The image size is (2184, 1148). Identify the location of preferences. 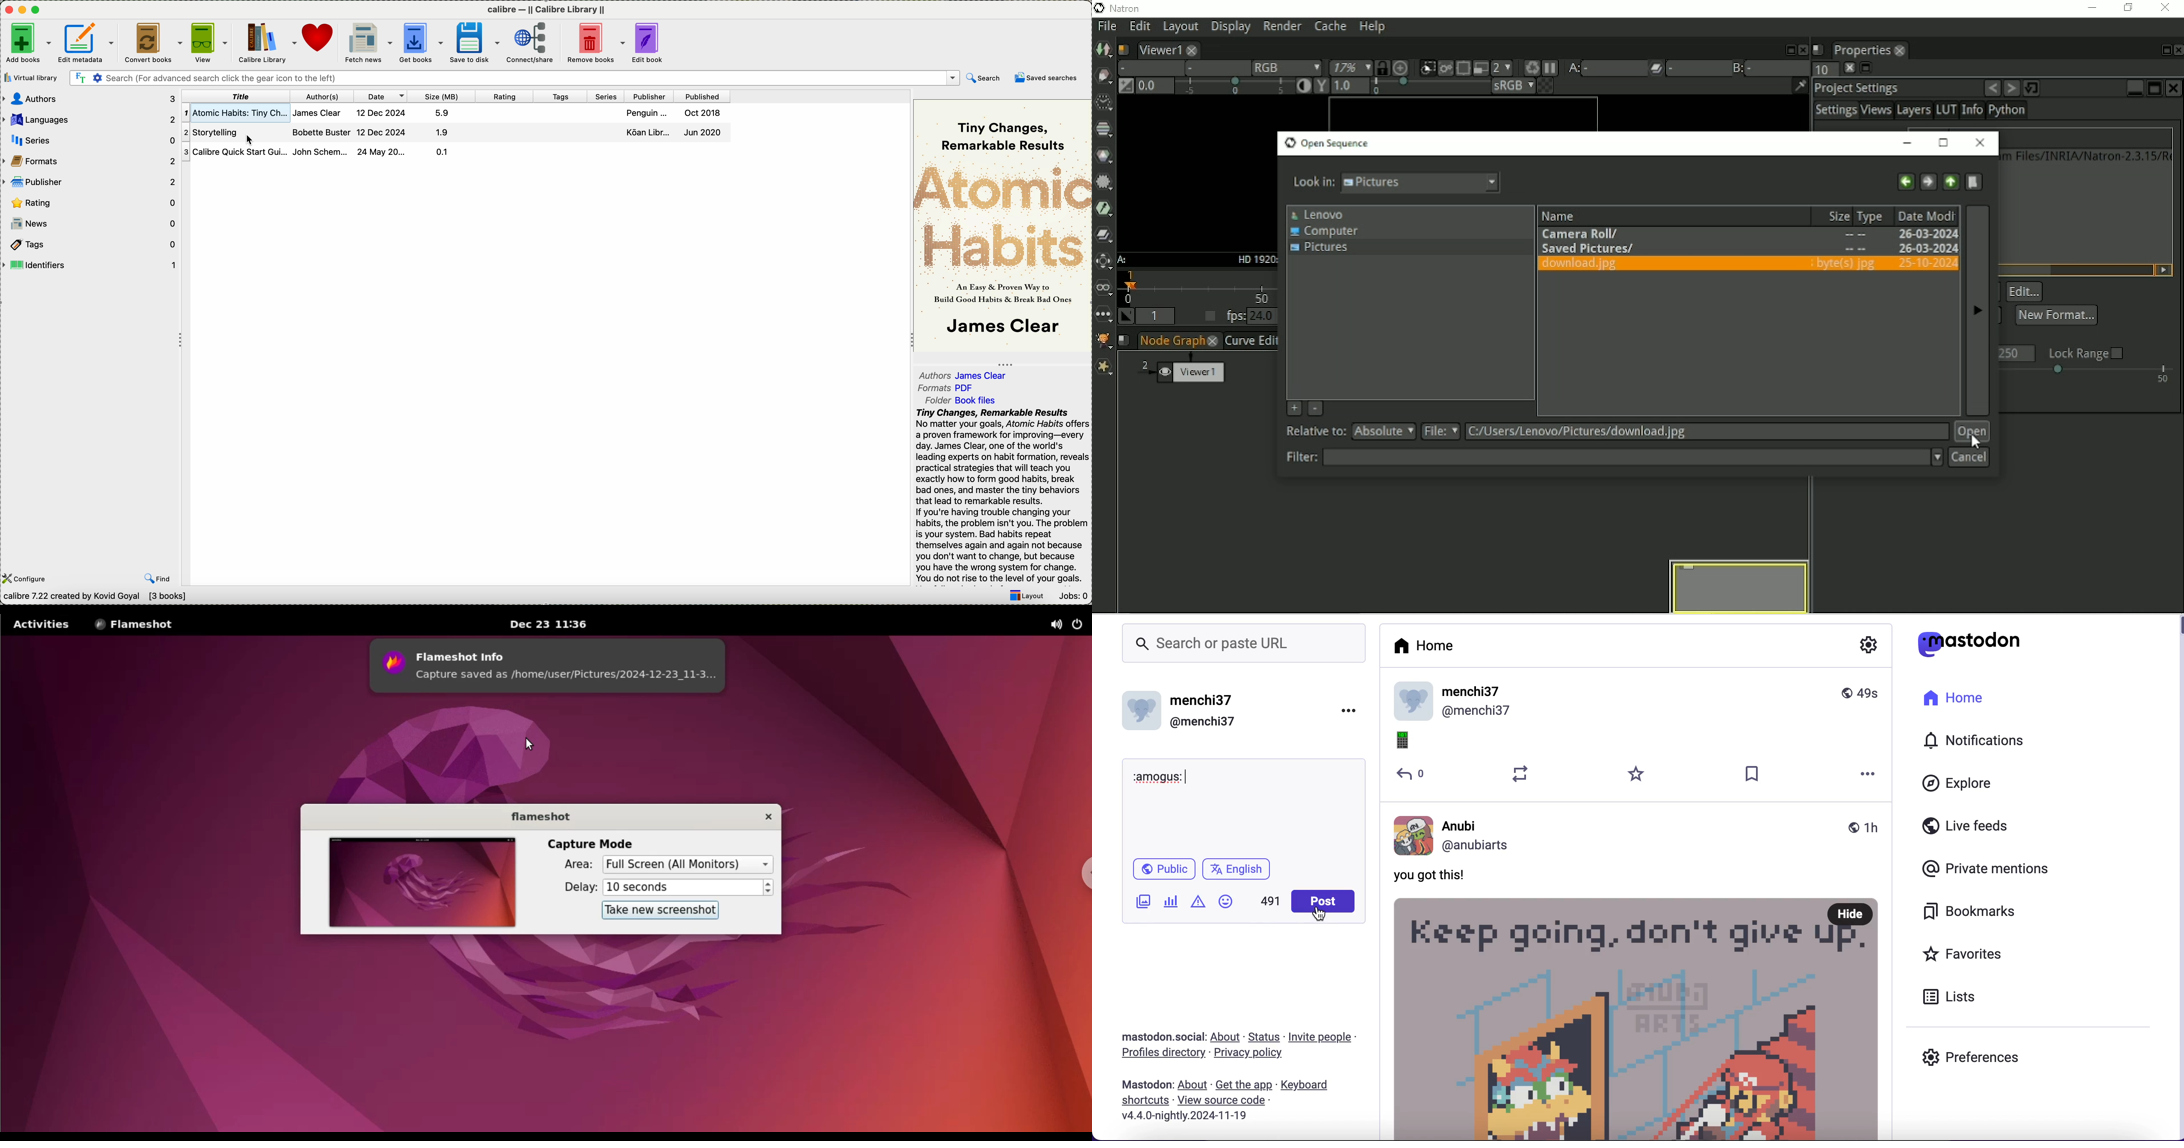
(1975, 1057).